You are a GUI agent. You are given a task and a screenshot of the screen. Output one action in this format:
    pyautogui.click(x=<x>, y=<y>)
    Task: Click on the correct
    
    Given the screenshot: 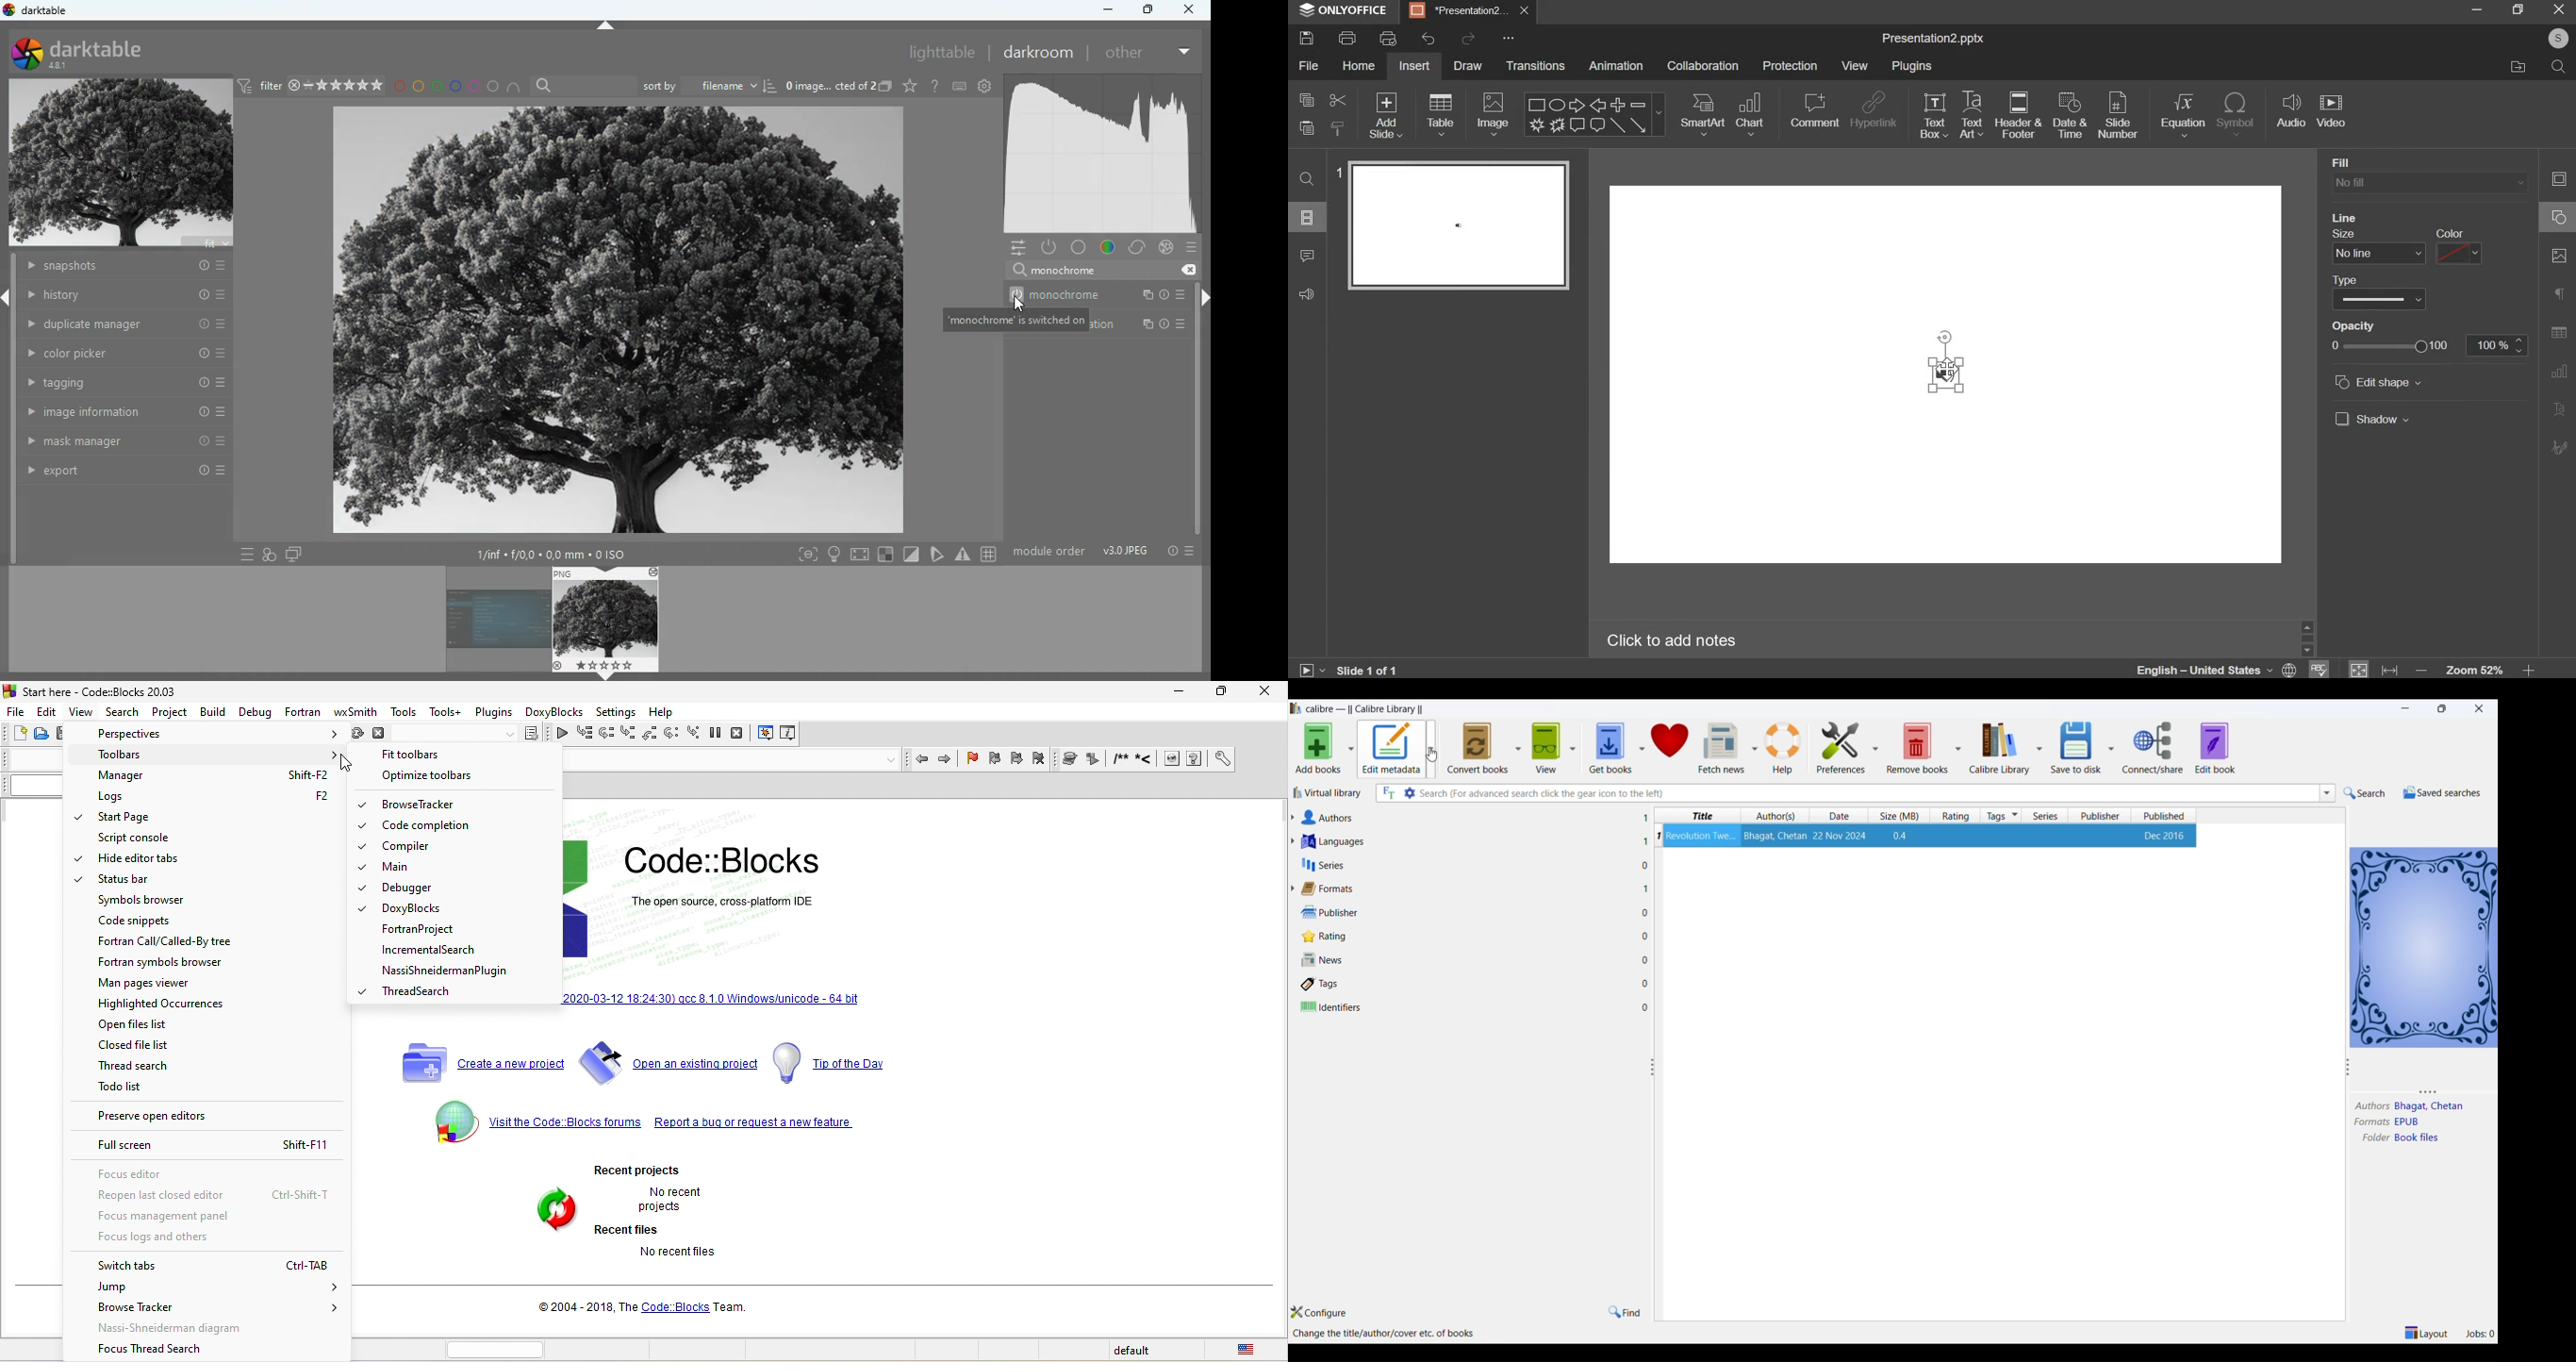 What is the action you would take?
    pyautogui.click(x=1135, y=247)
    